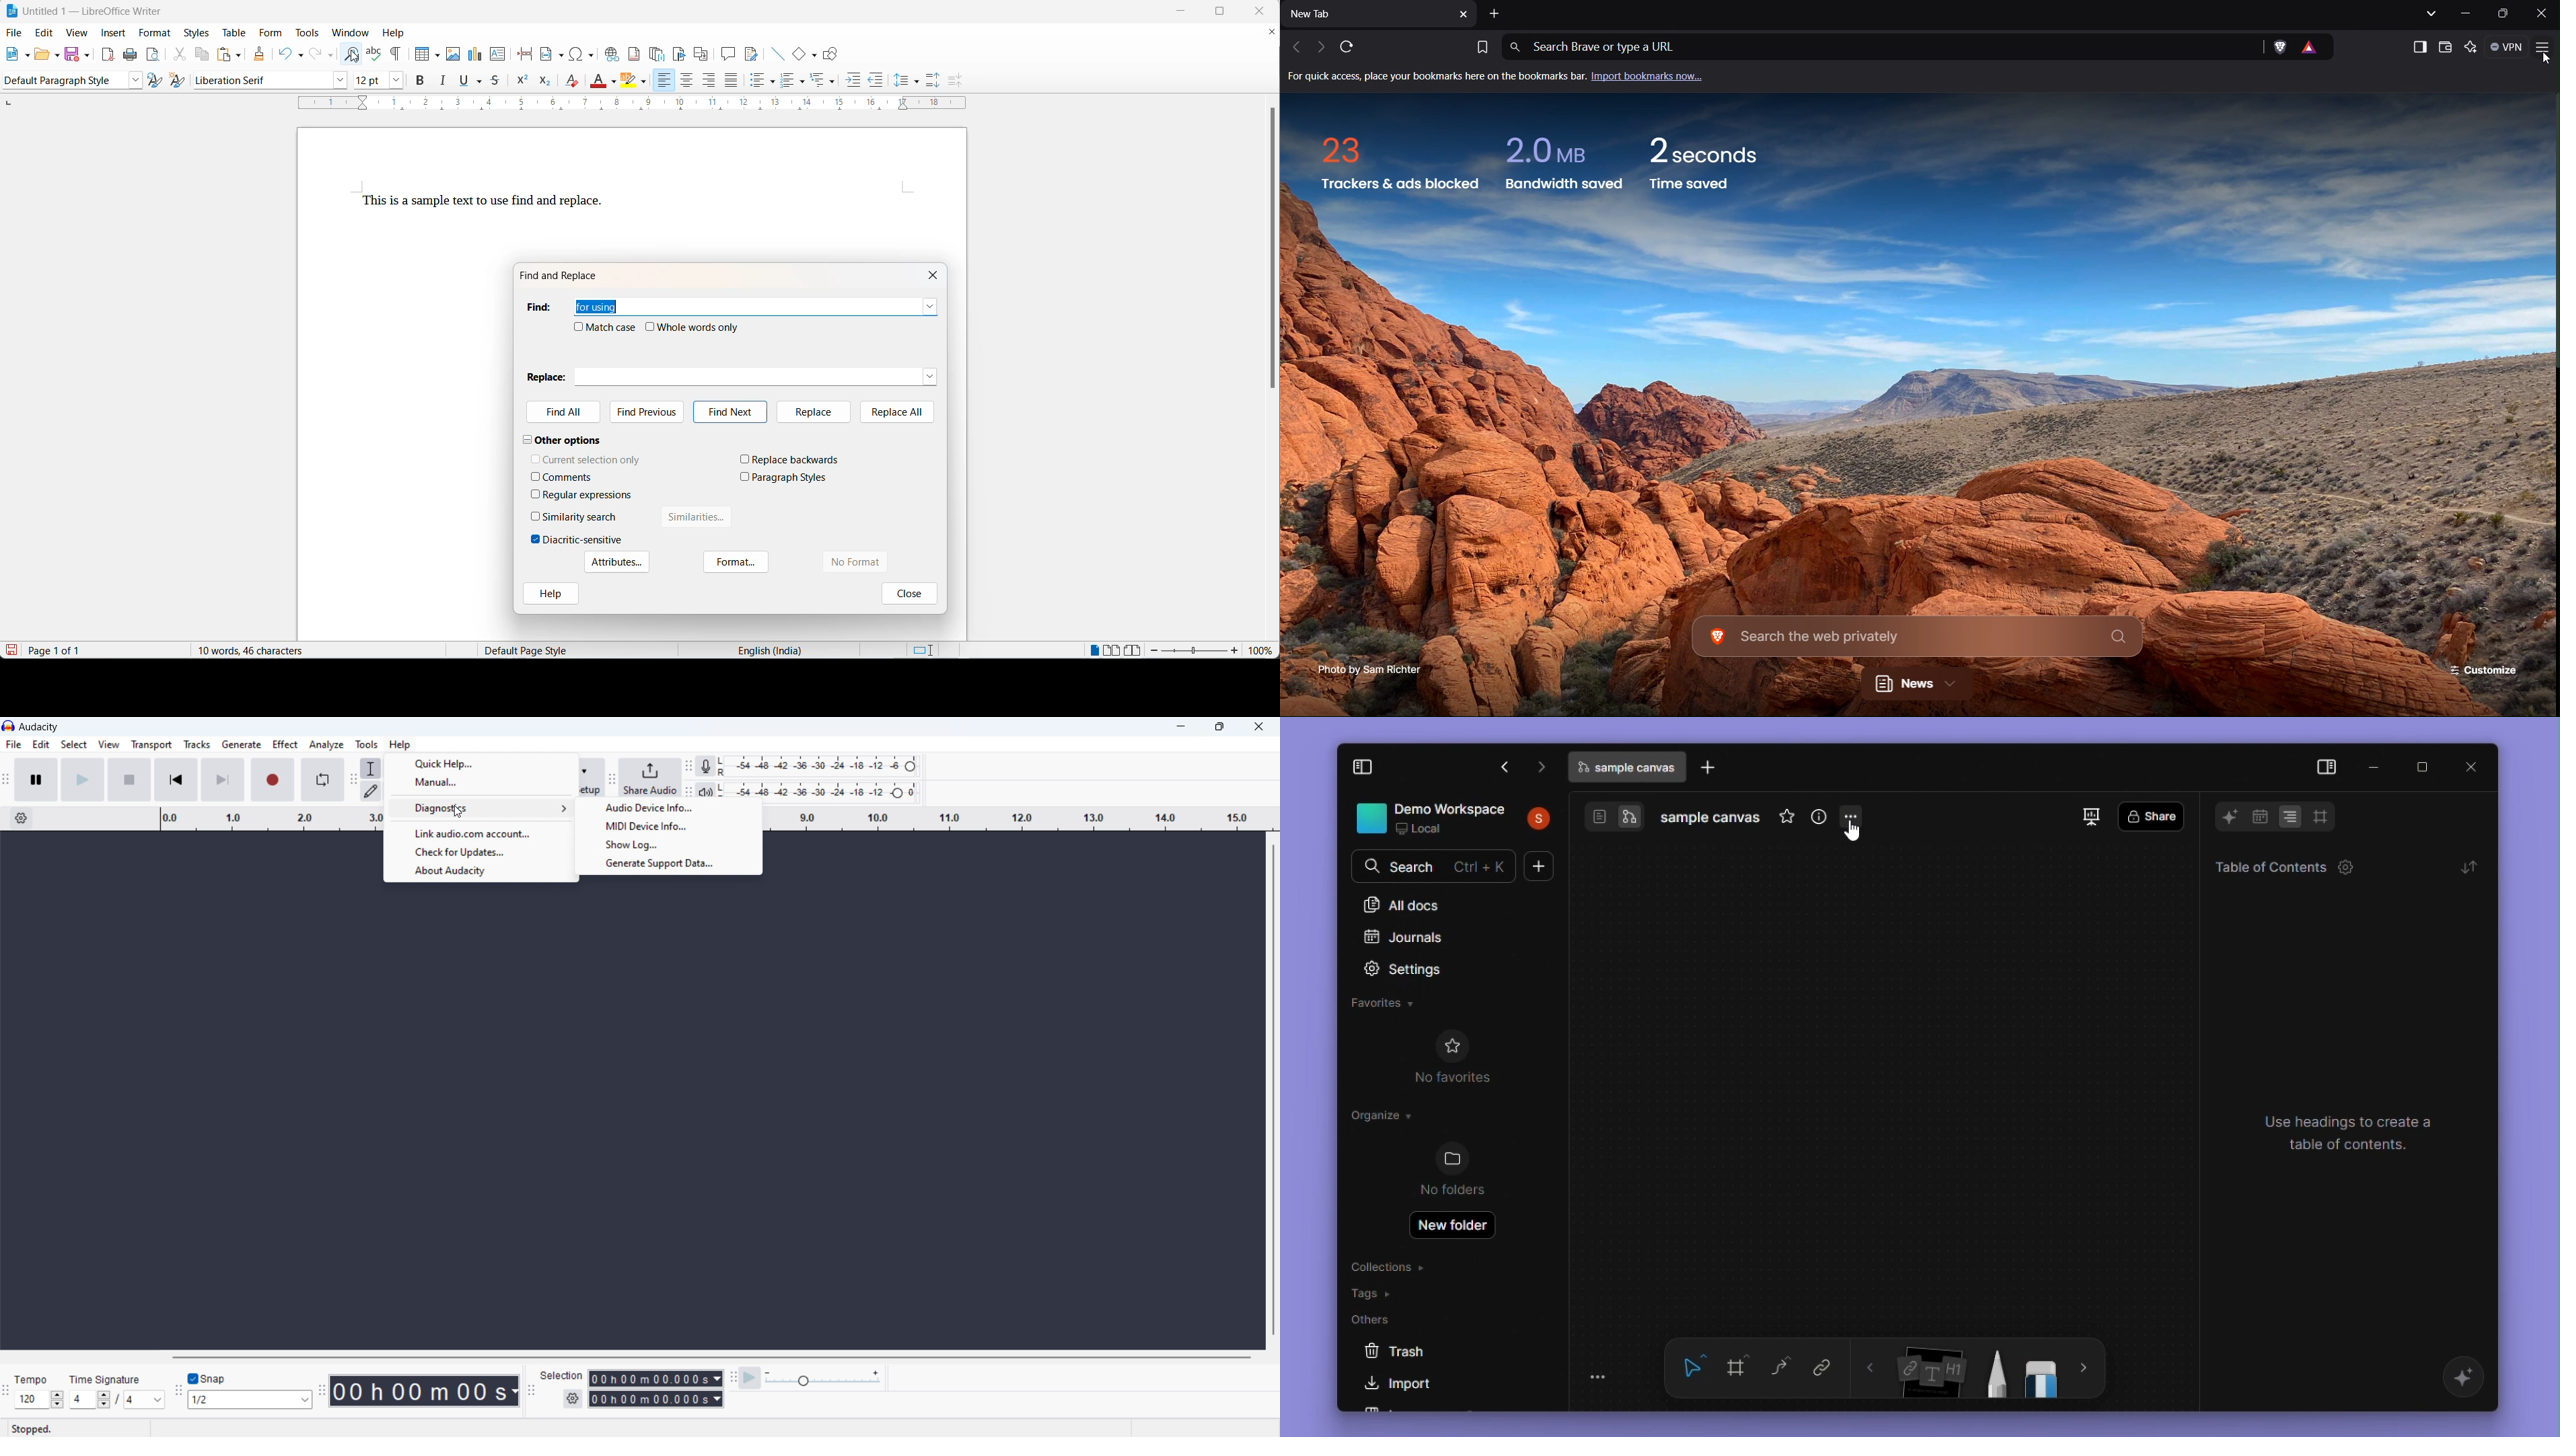 This screenshot has height=1456, width=2576. What do you see at coordinates (522, 83) in the screenshot?
I see `superscript` at bounding box center [522, 83].